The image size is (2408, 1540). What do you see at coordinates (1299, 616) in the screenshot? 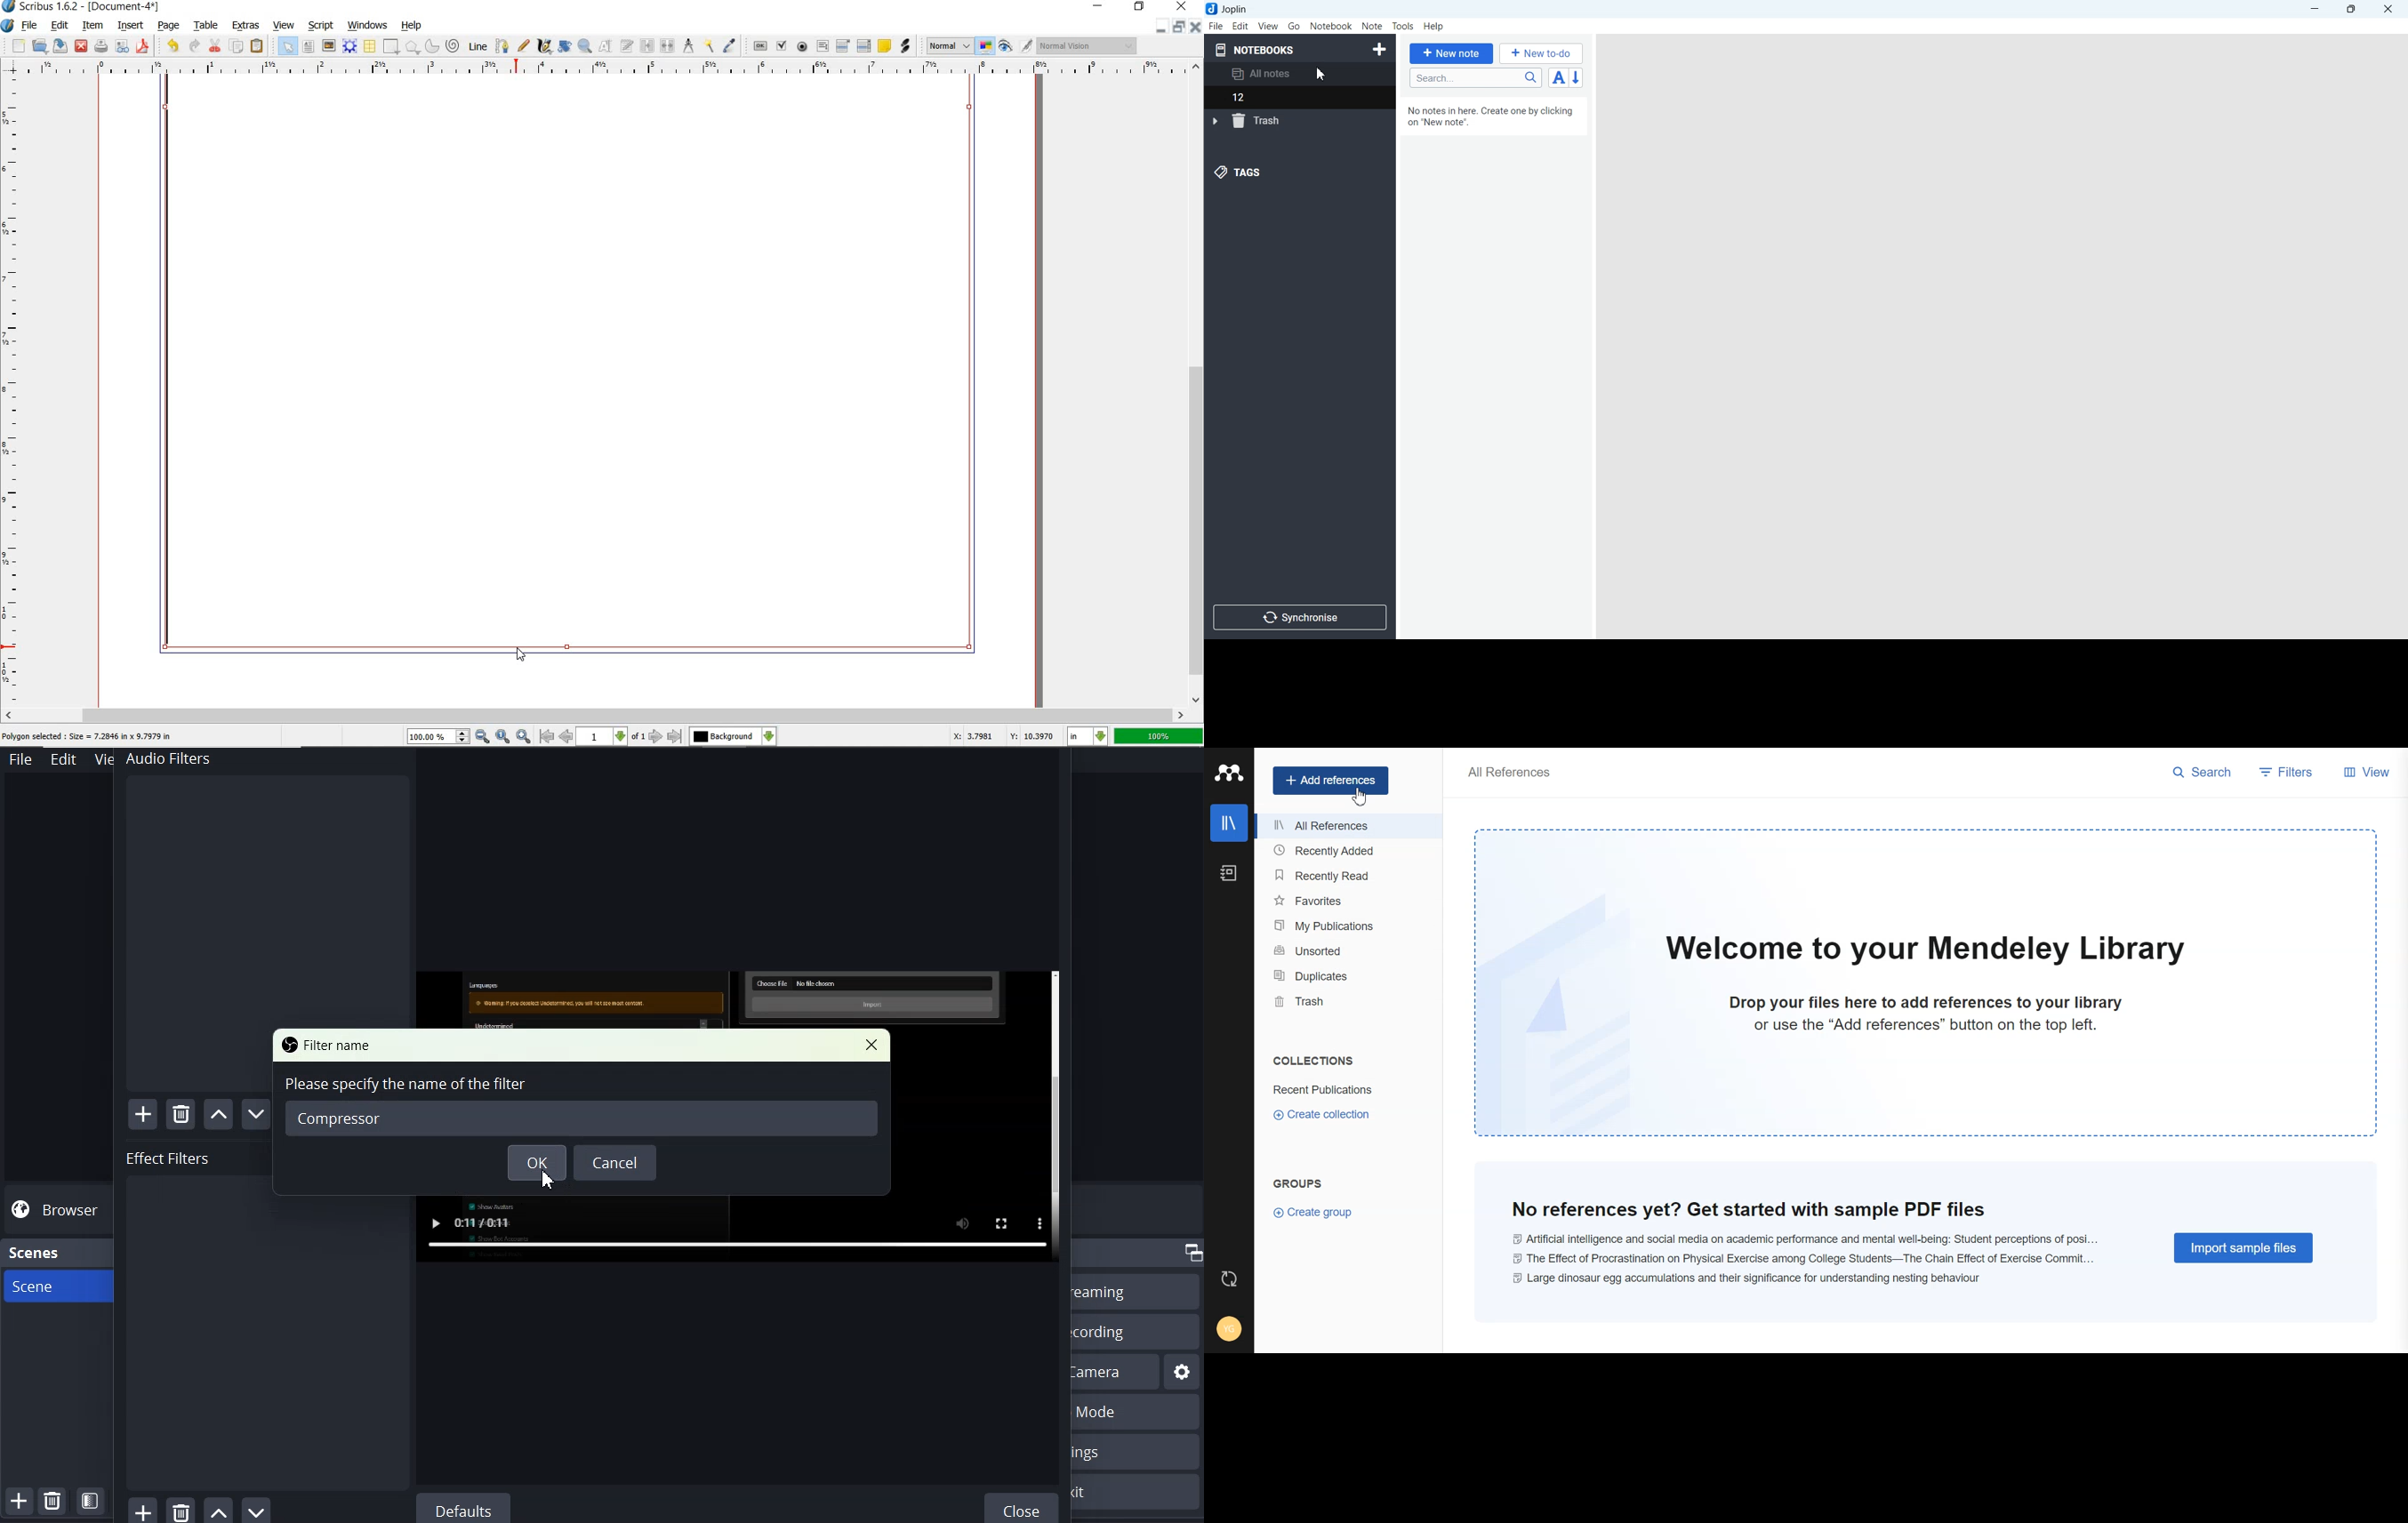
I see `Synchronize` at bounding box center [1299, 616].